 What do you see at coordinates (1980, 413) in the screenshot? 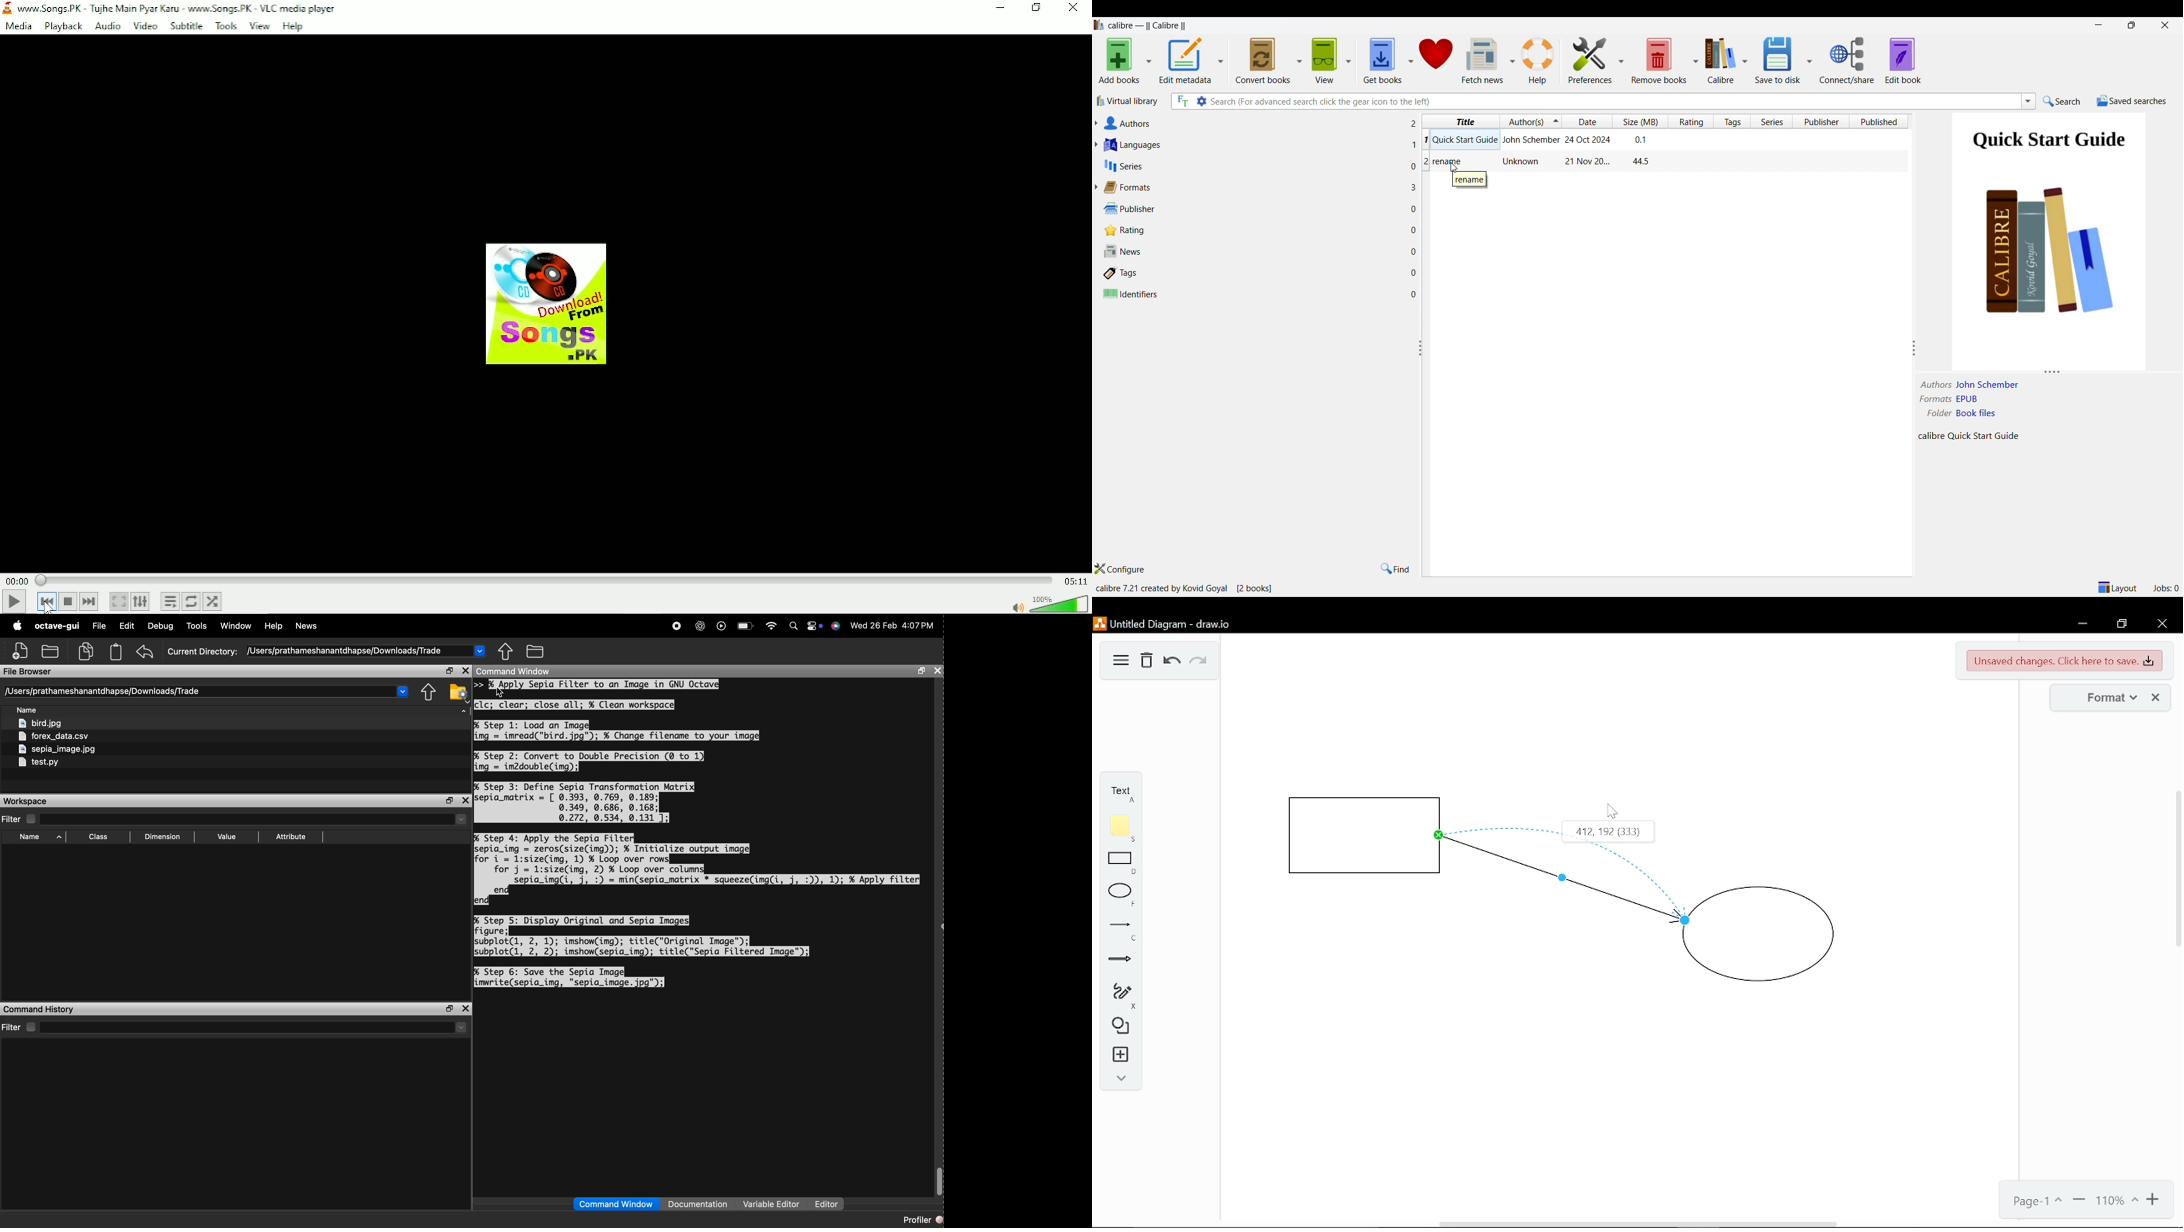
I see `book files` at bounding box center [1980, 413].